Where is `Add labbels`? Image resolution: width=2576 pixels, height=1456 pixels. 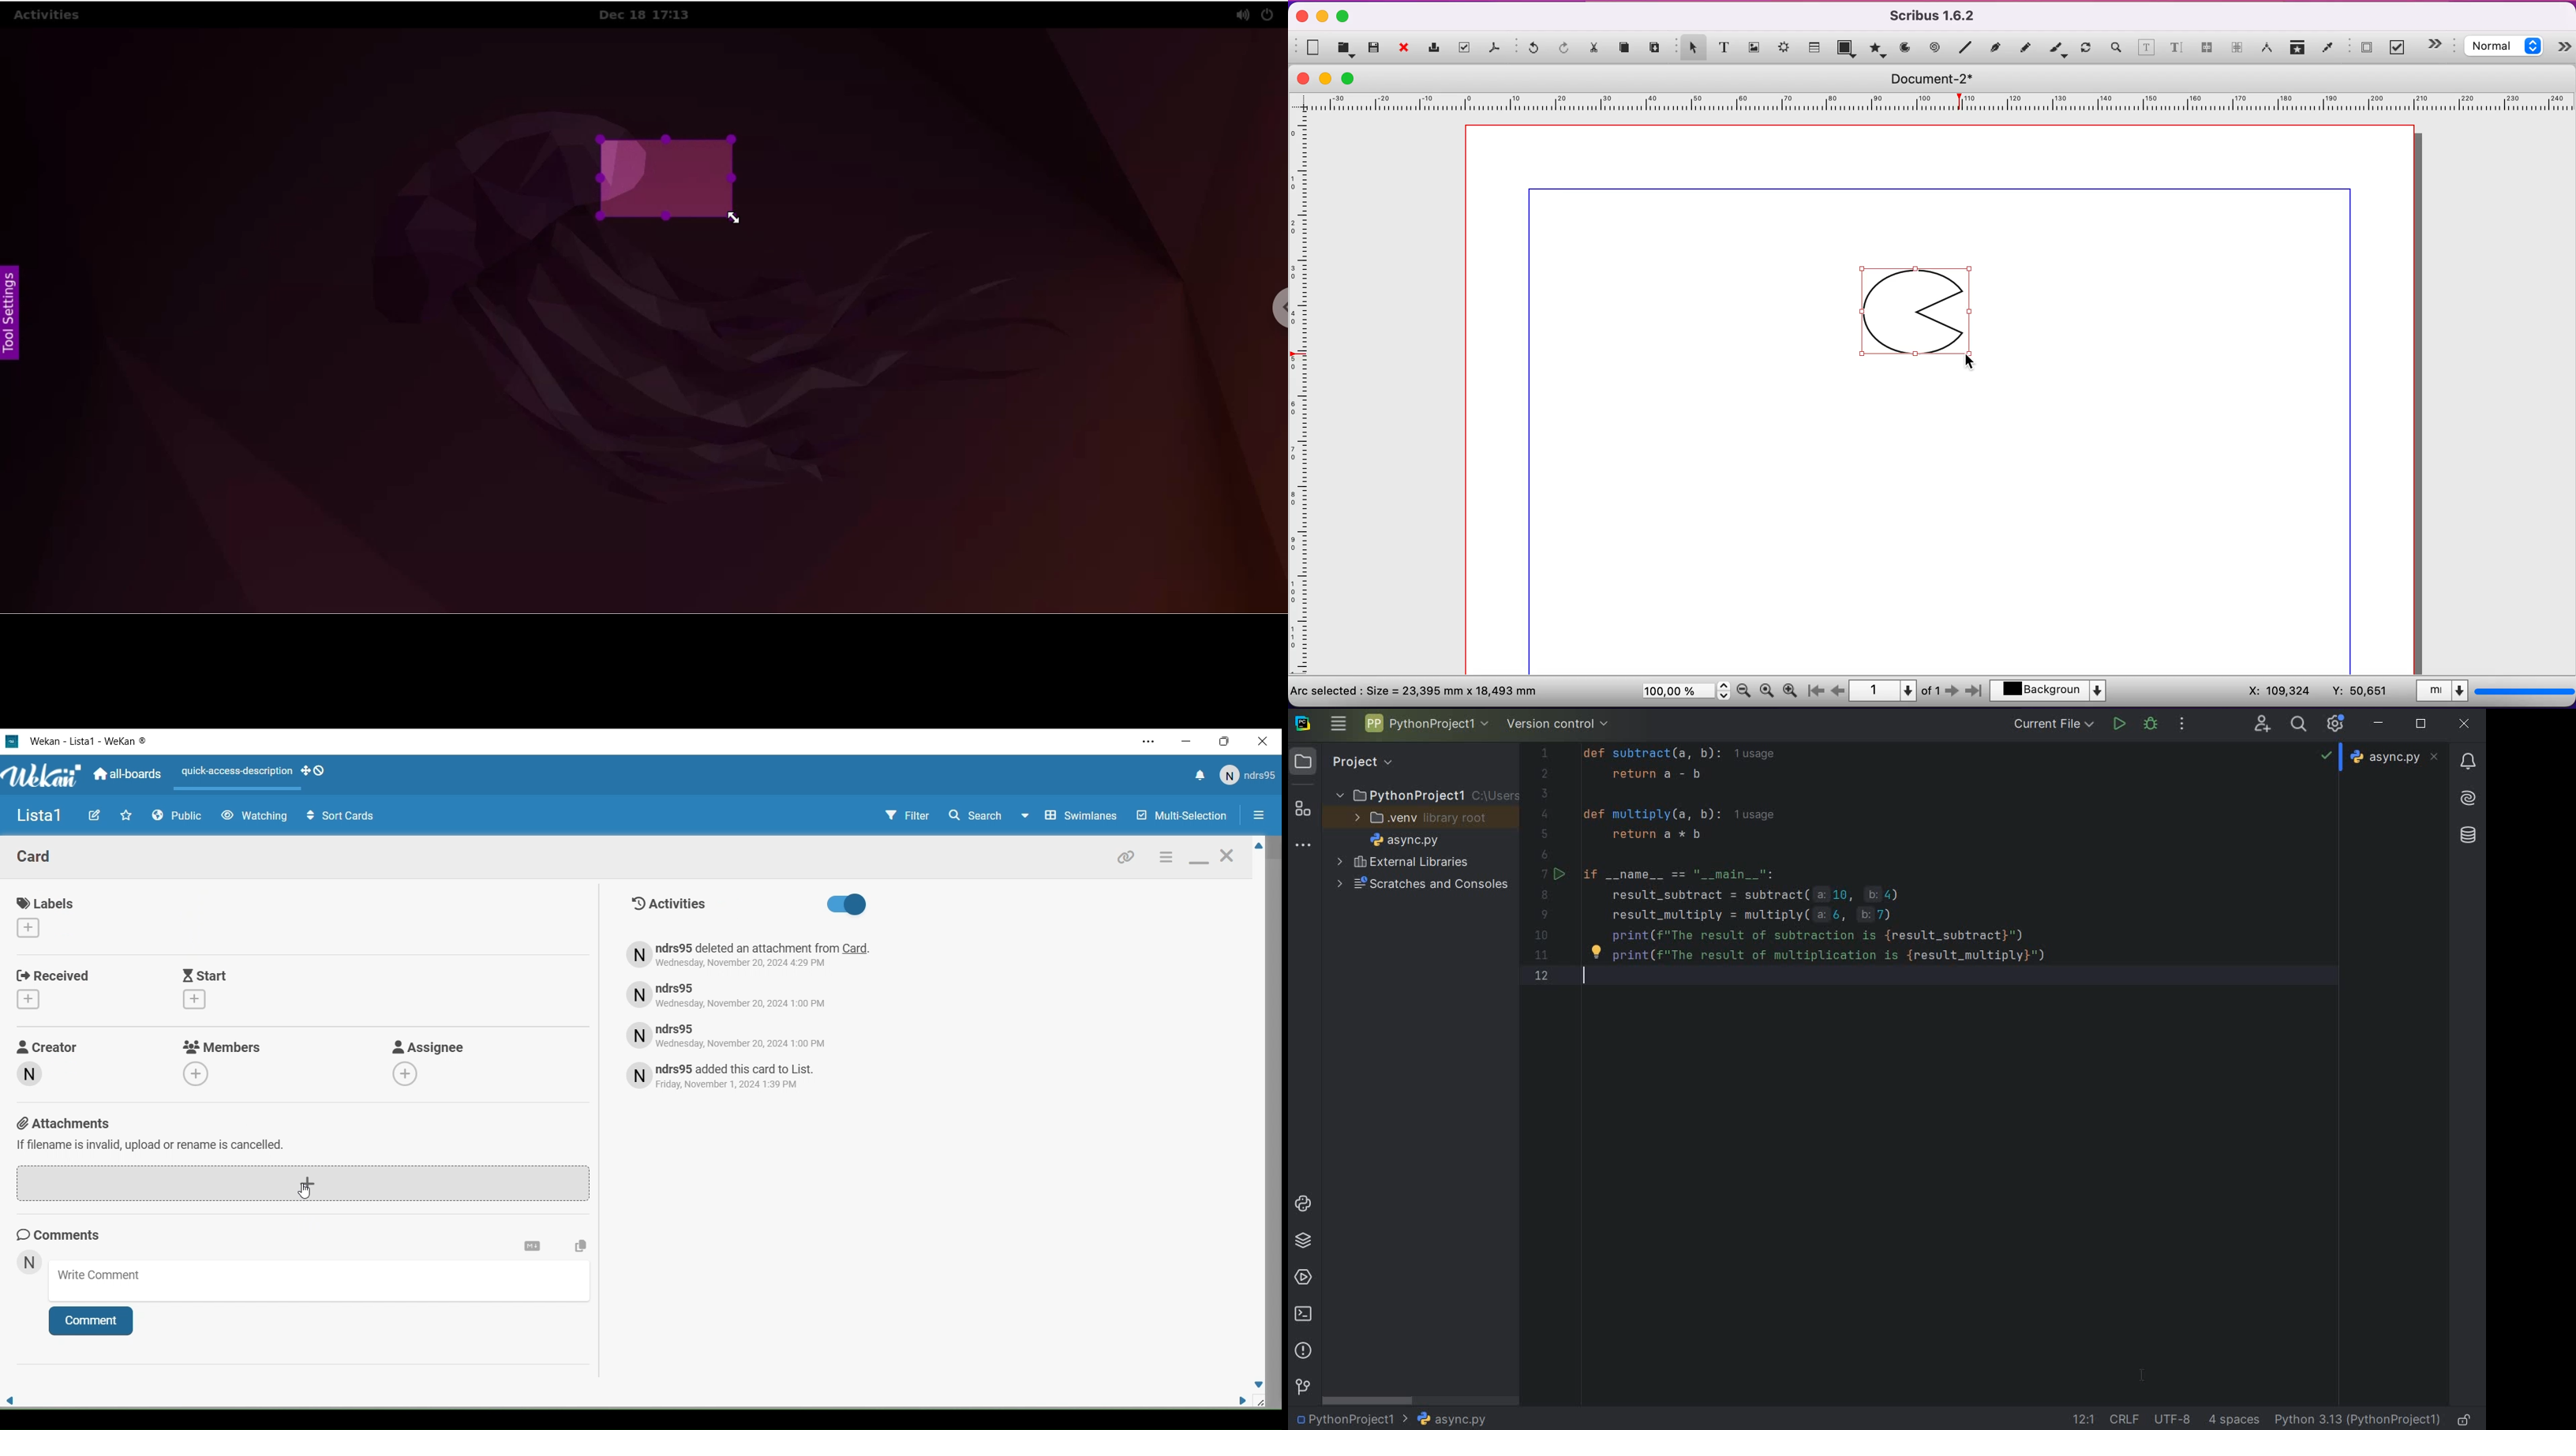 Add labbels is located at coordinates (27, 928).